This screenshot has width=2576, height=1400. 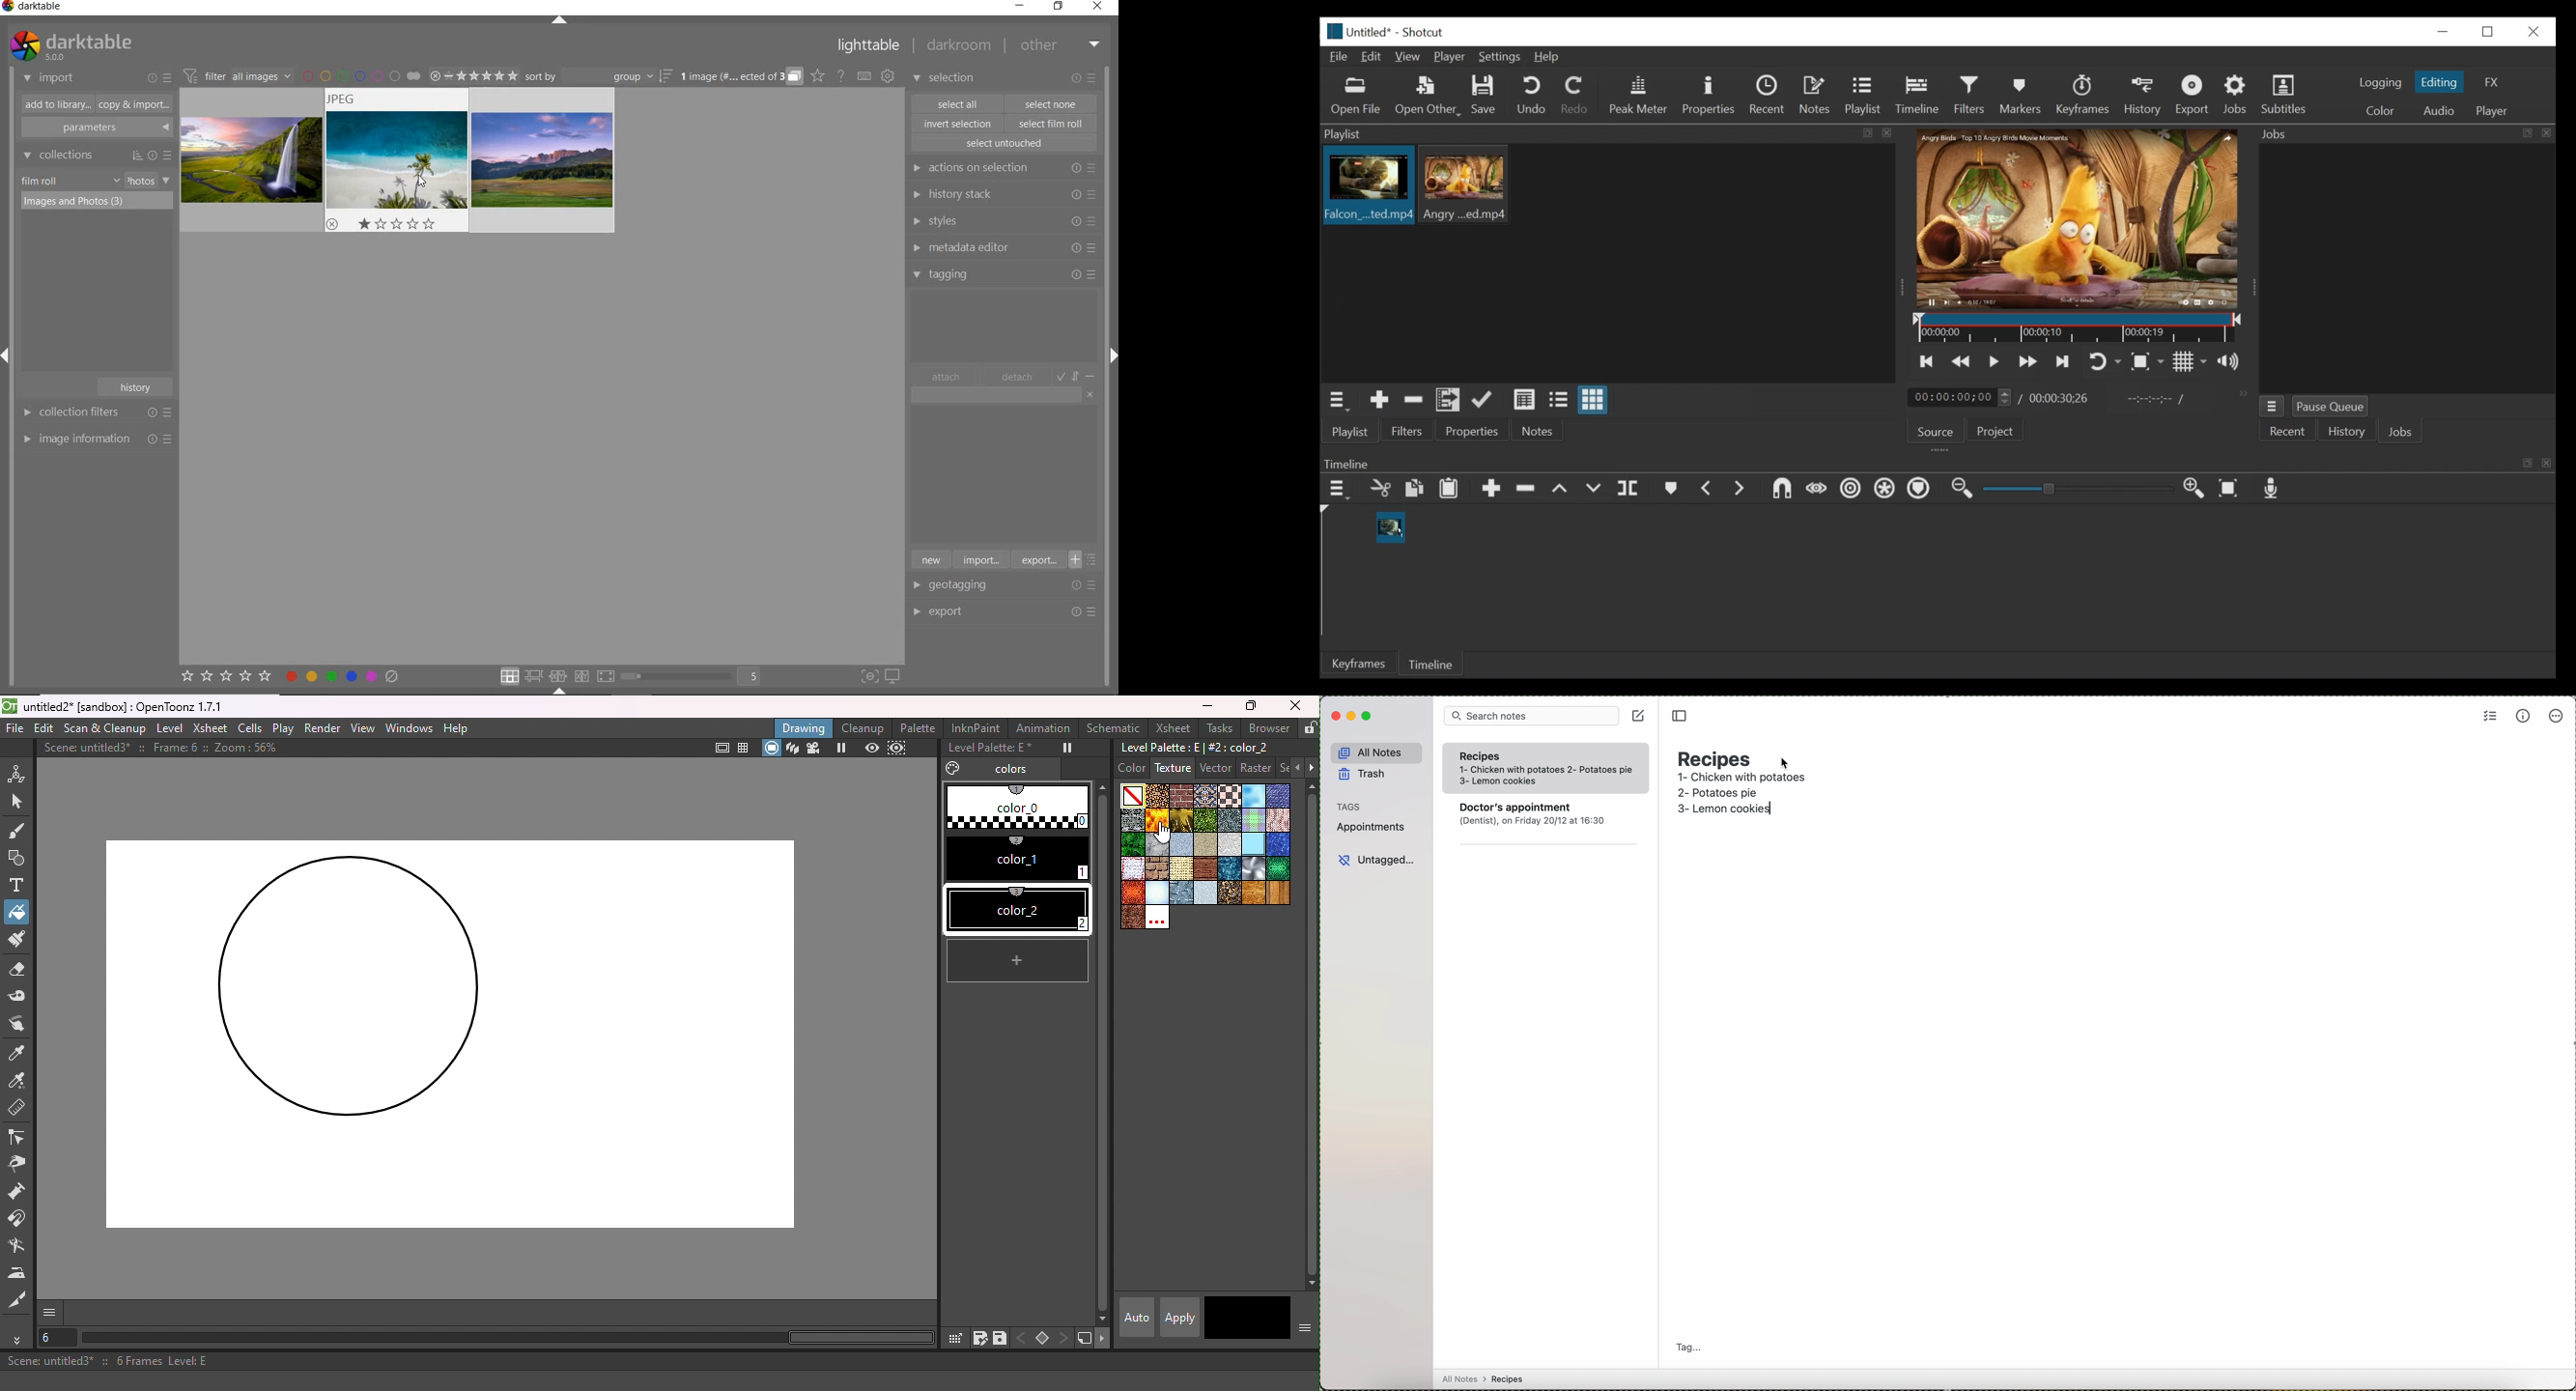 What do you see at coordinates (1002, 248) in the screenshot?
I see `metadata editor` at bounding box center [1002, 248].